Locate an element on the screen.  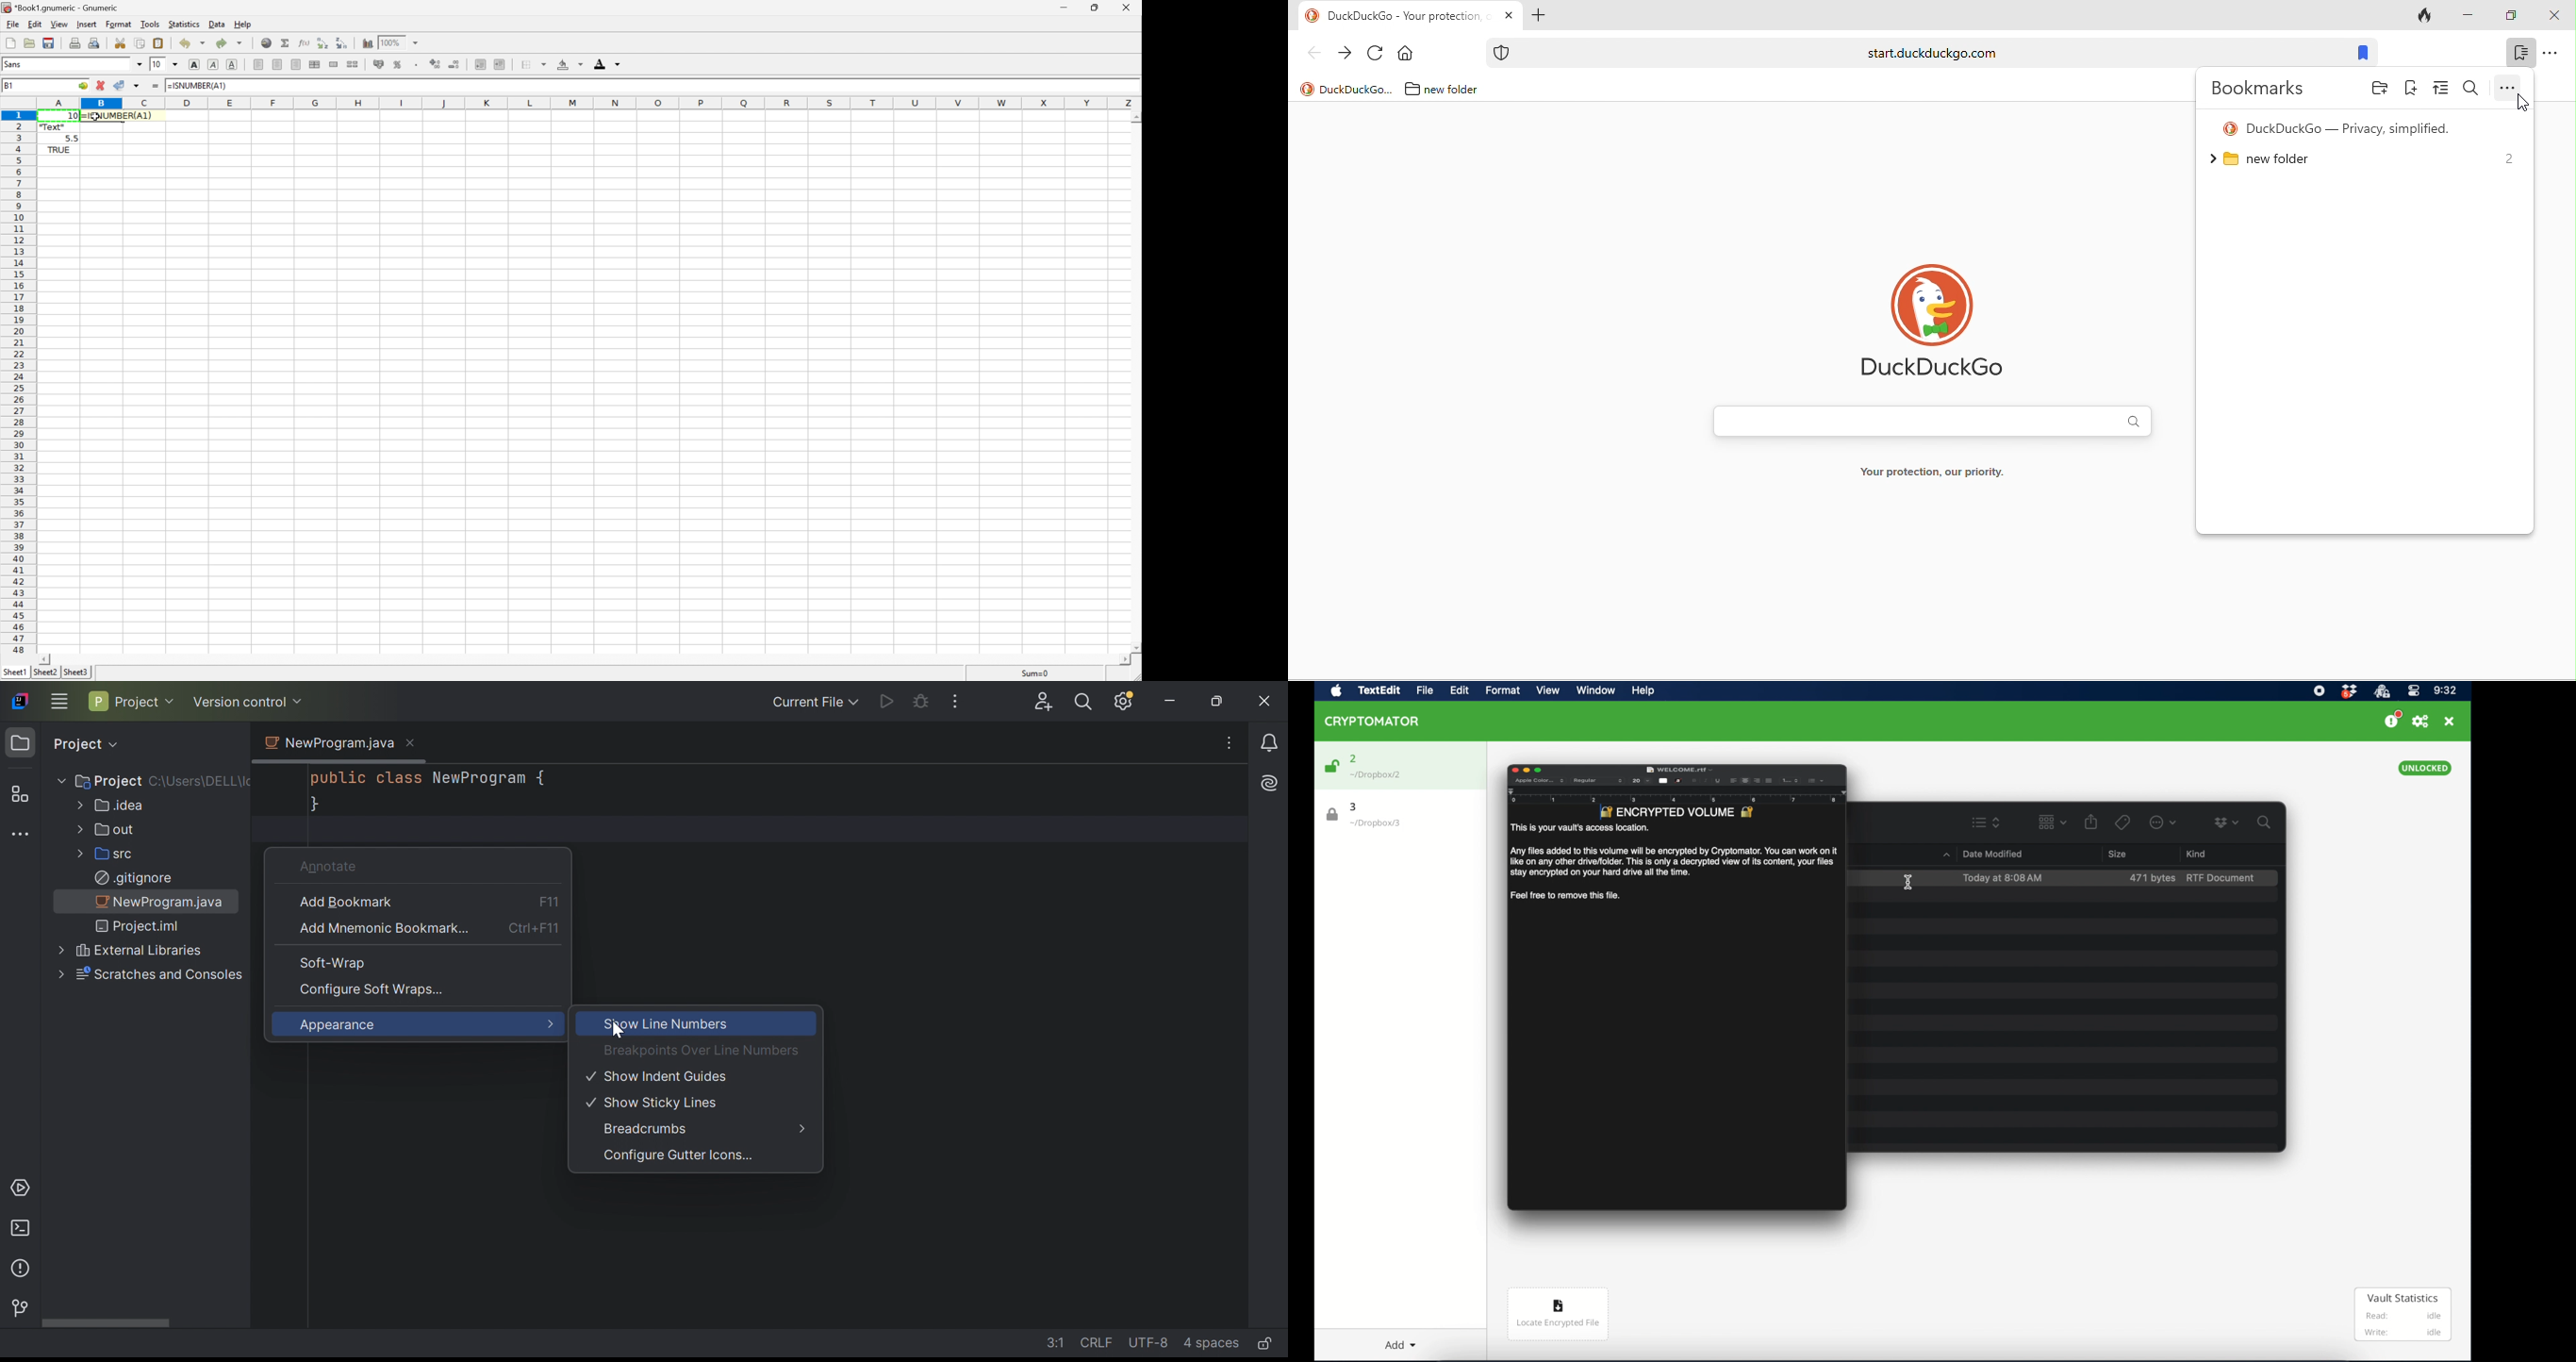
close is located at coordinates (2554, 16).